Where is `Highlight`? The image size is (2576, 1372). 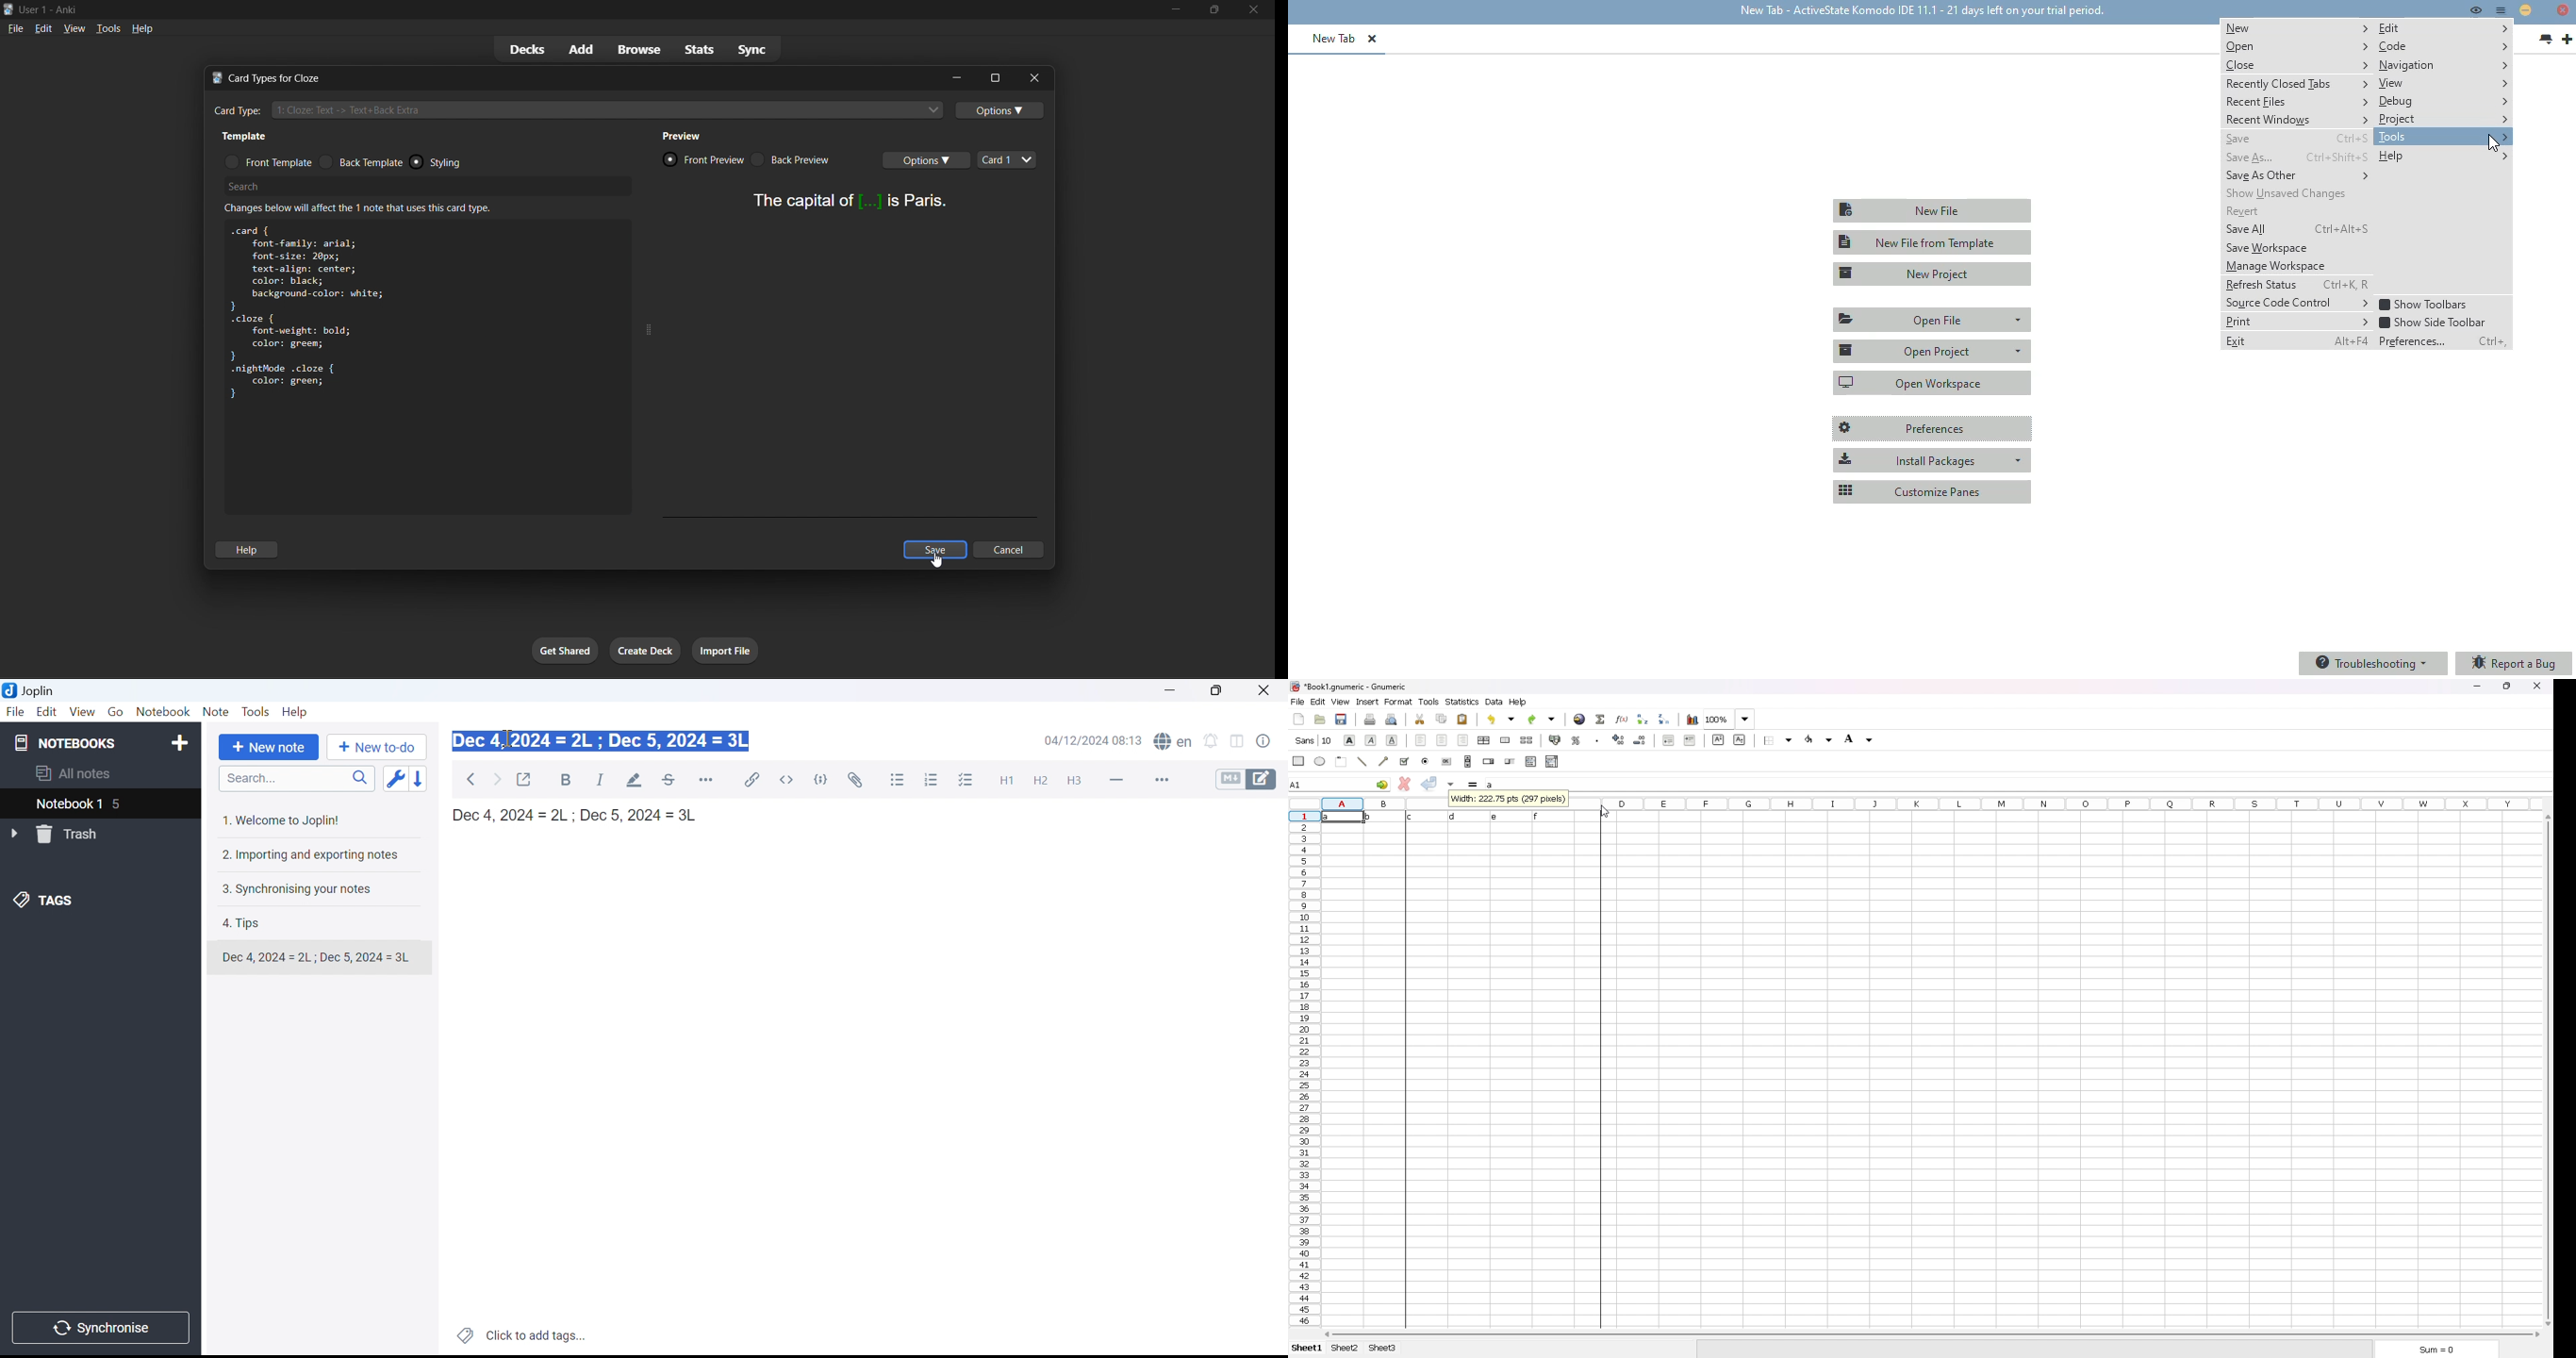
Highlight is located at coordinates (633, 780).